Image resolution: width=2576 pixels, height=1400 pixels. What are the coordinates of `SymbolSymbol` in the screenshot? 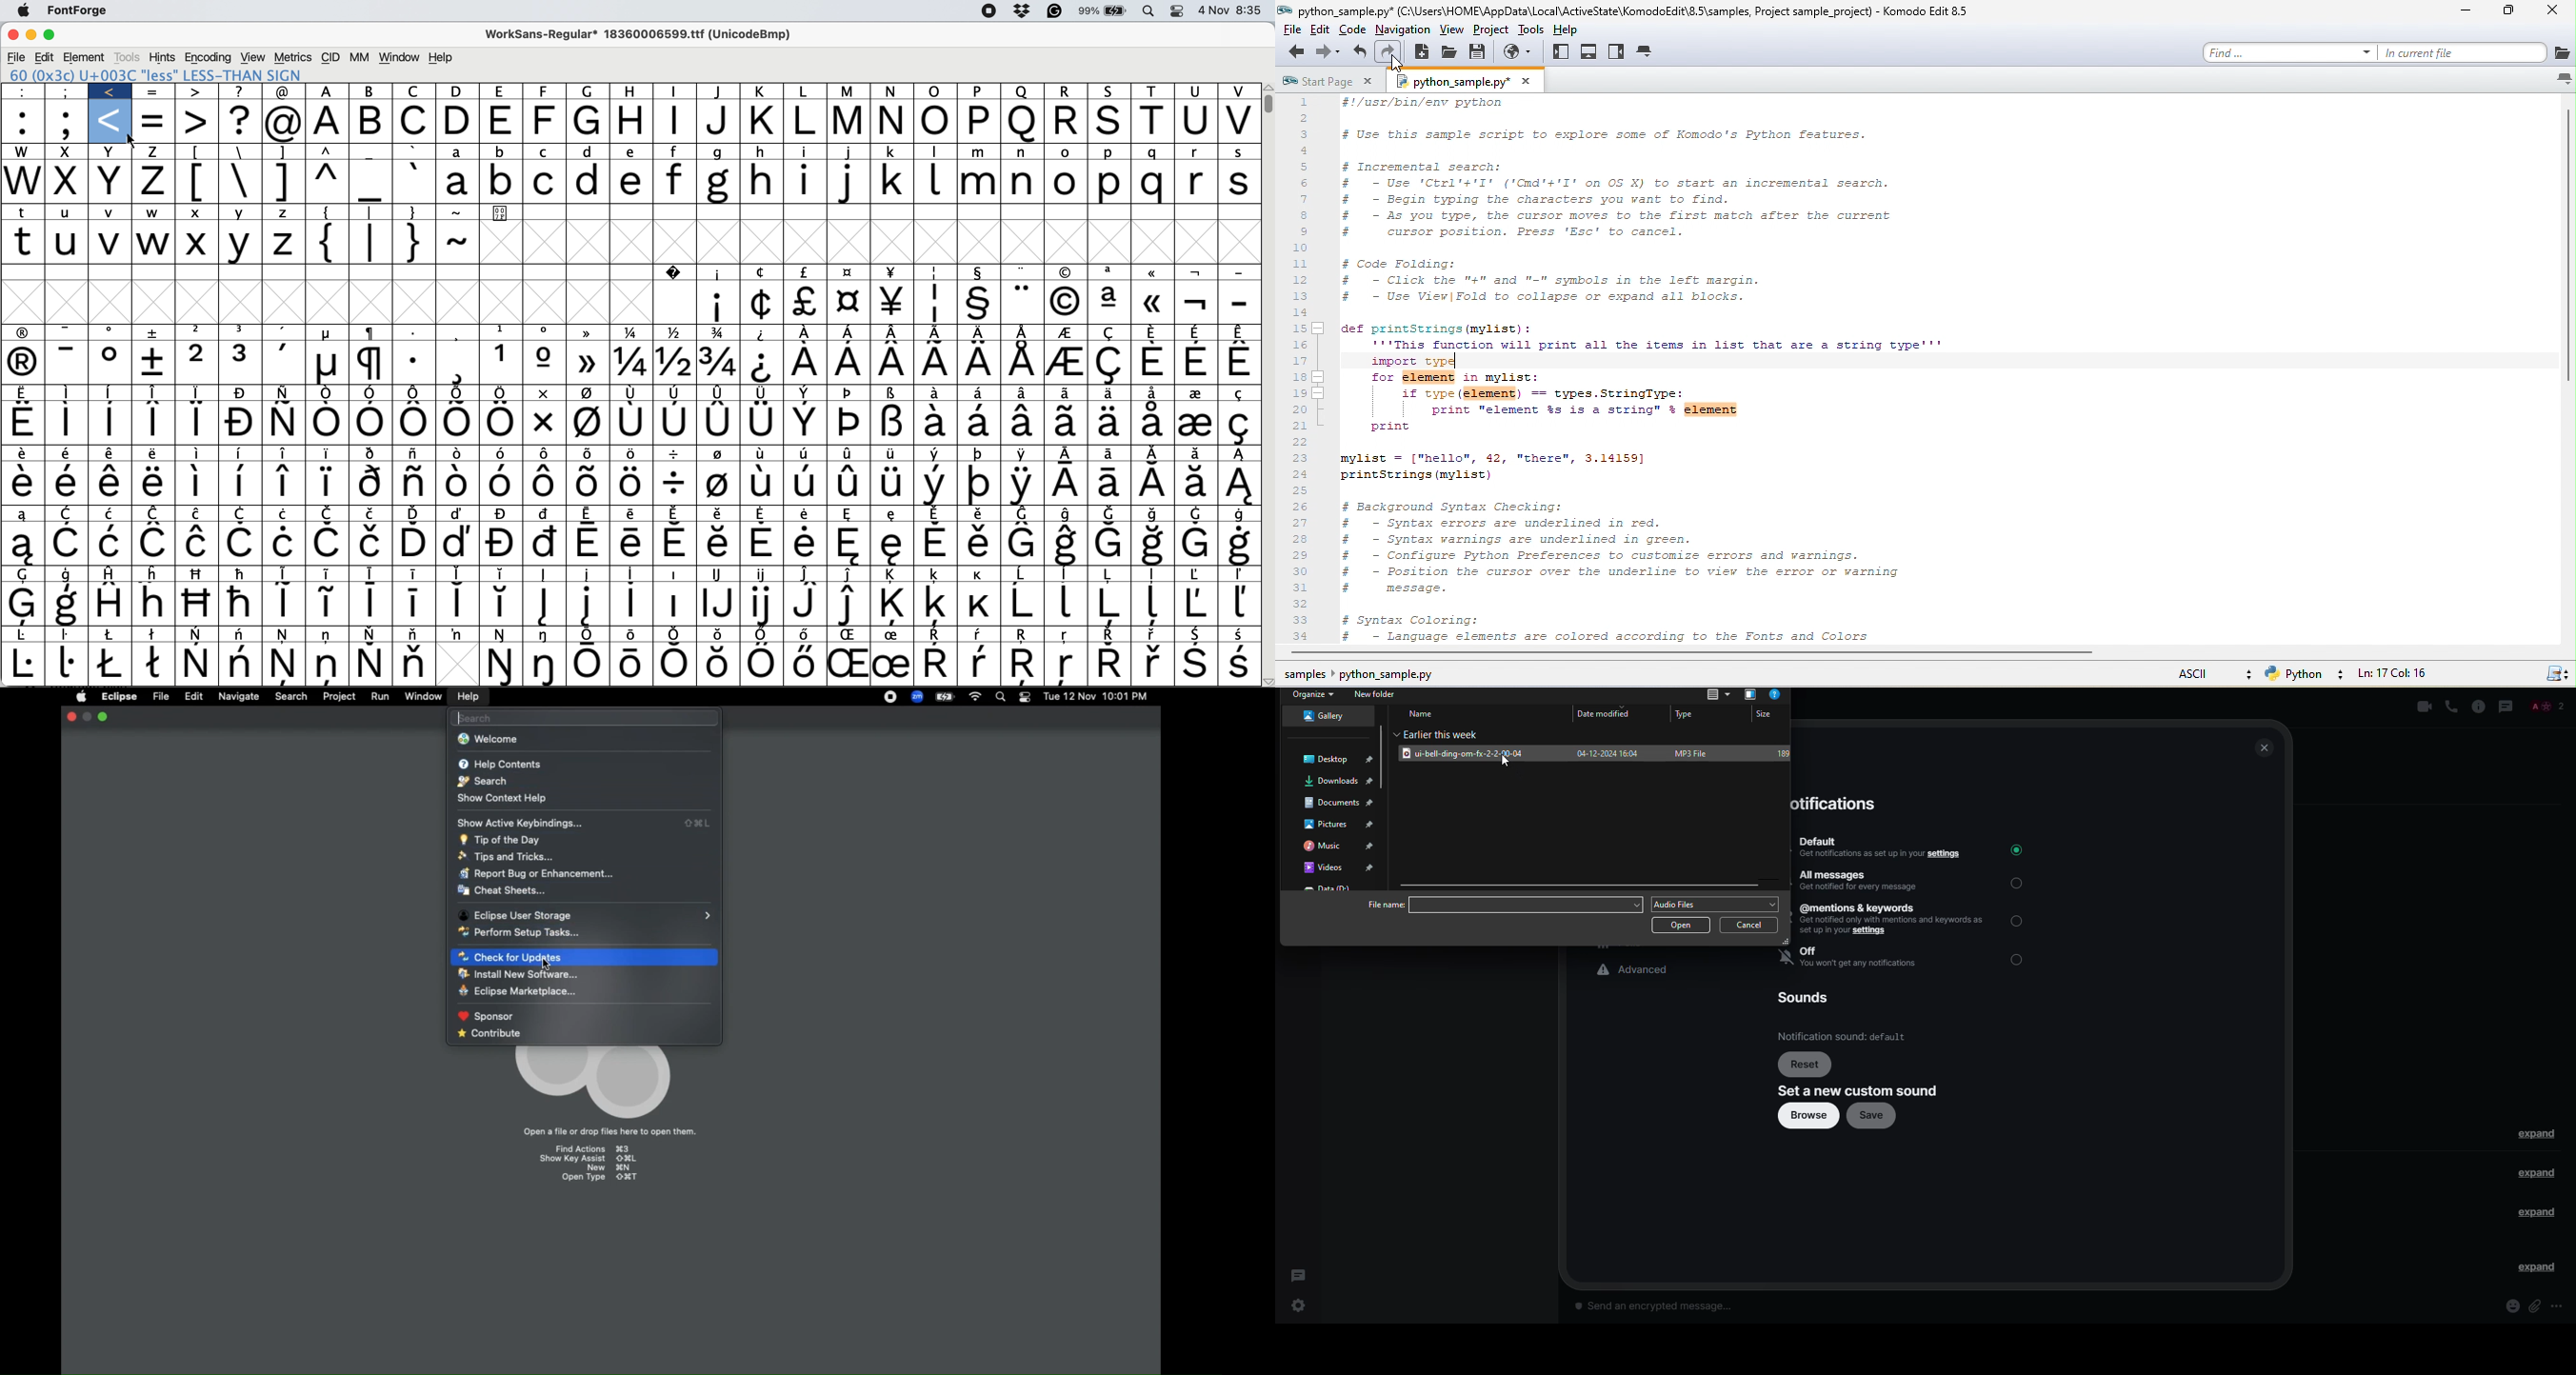 It's located at (1154, 545).